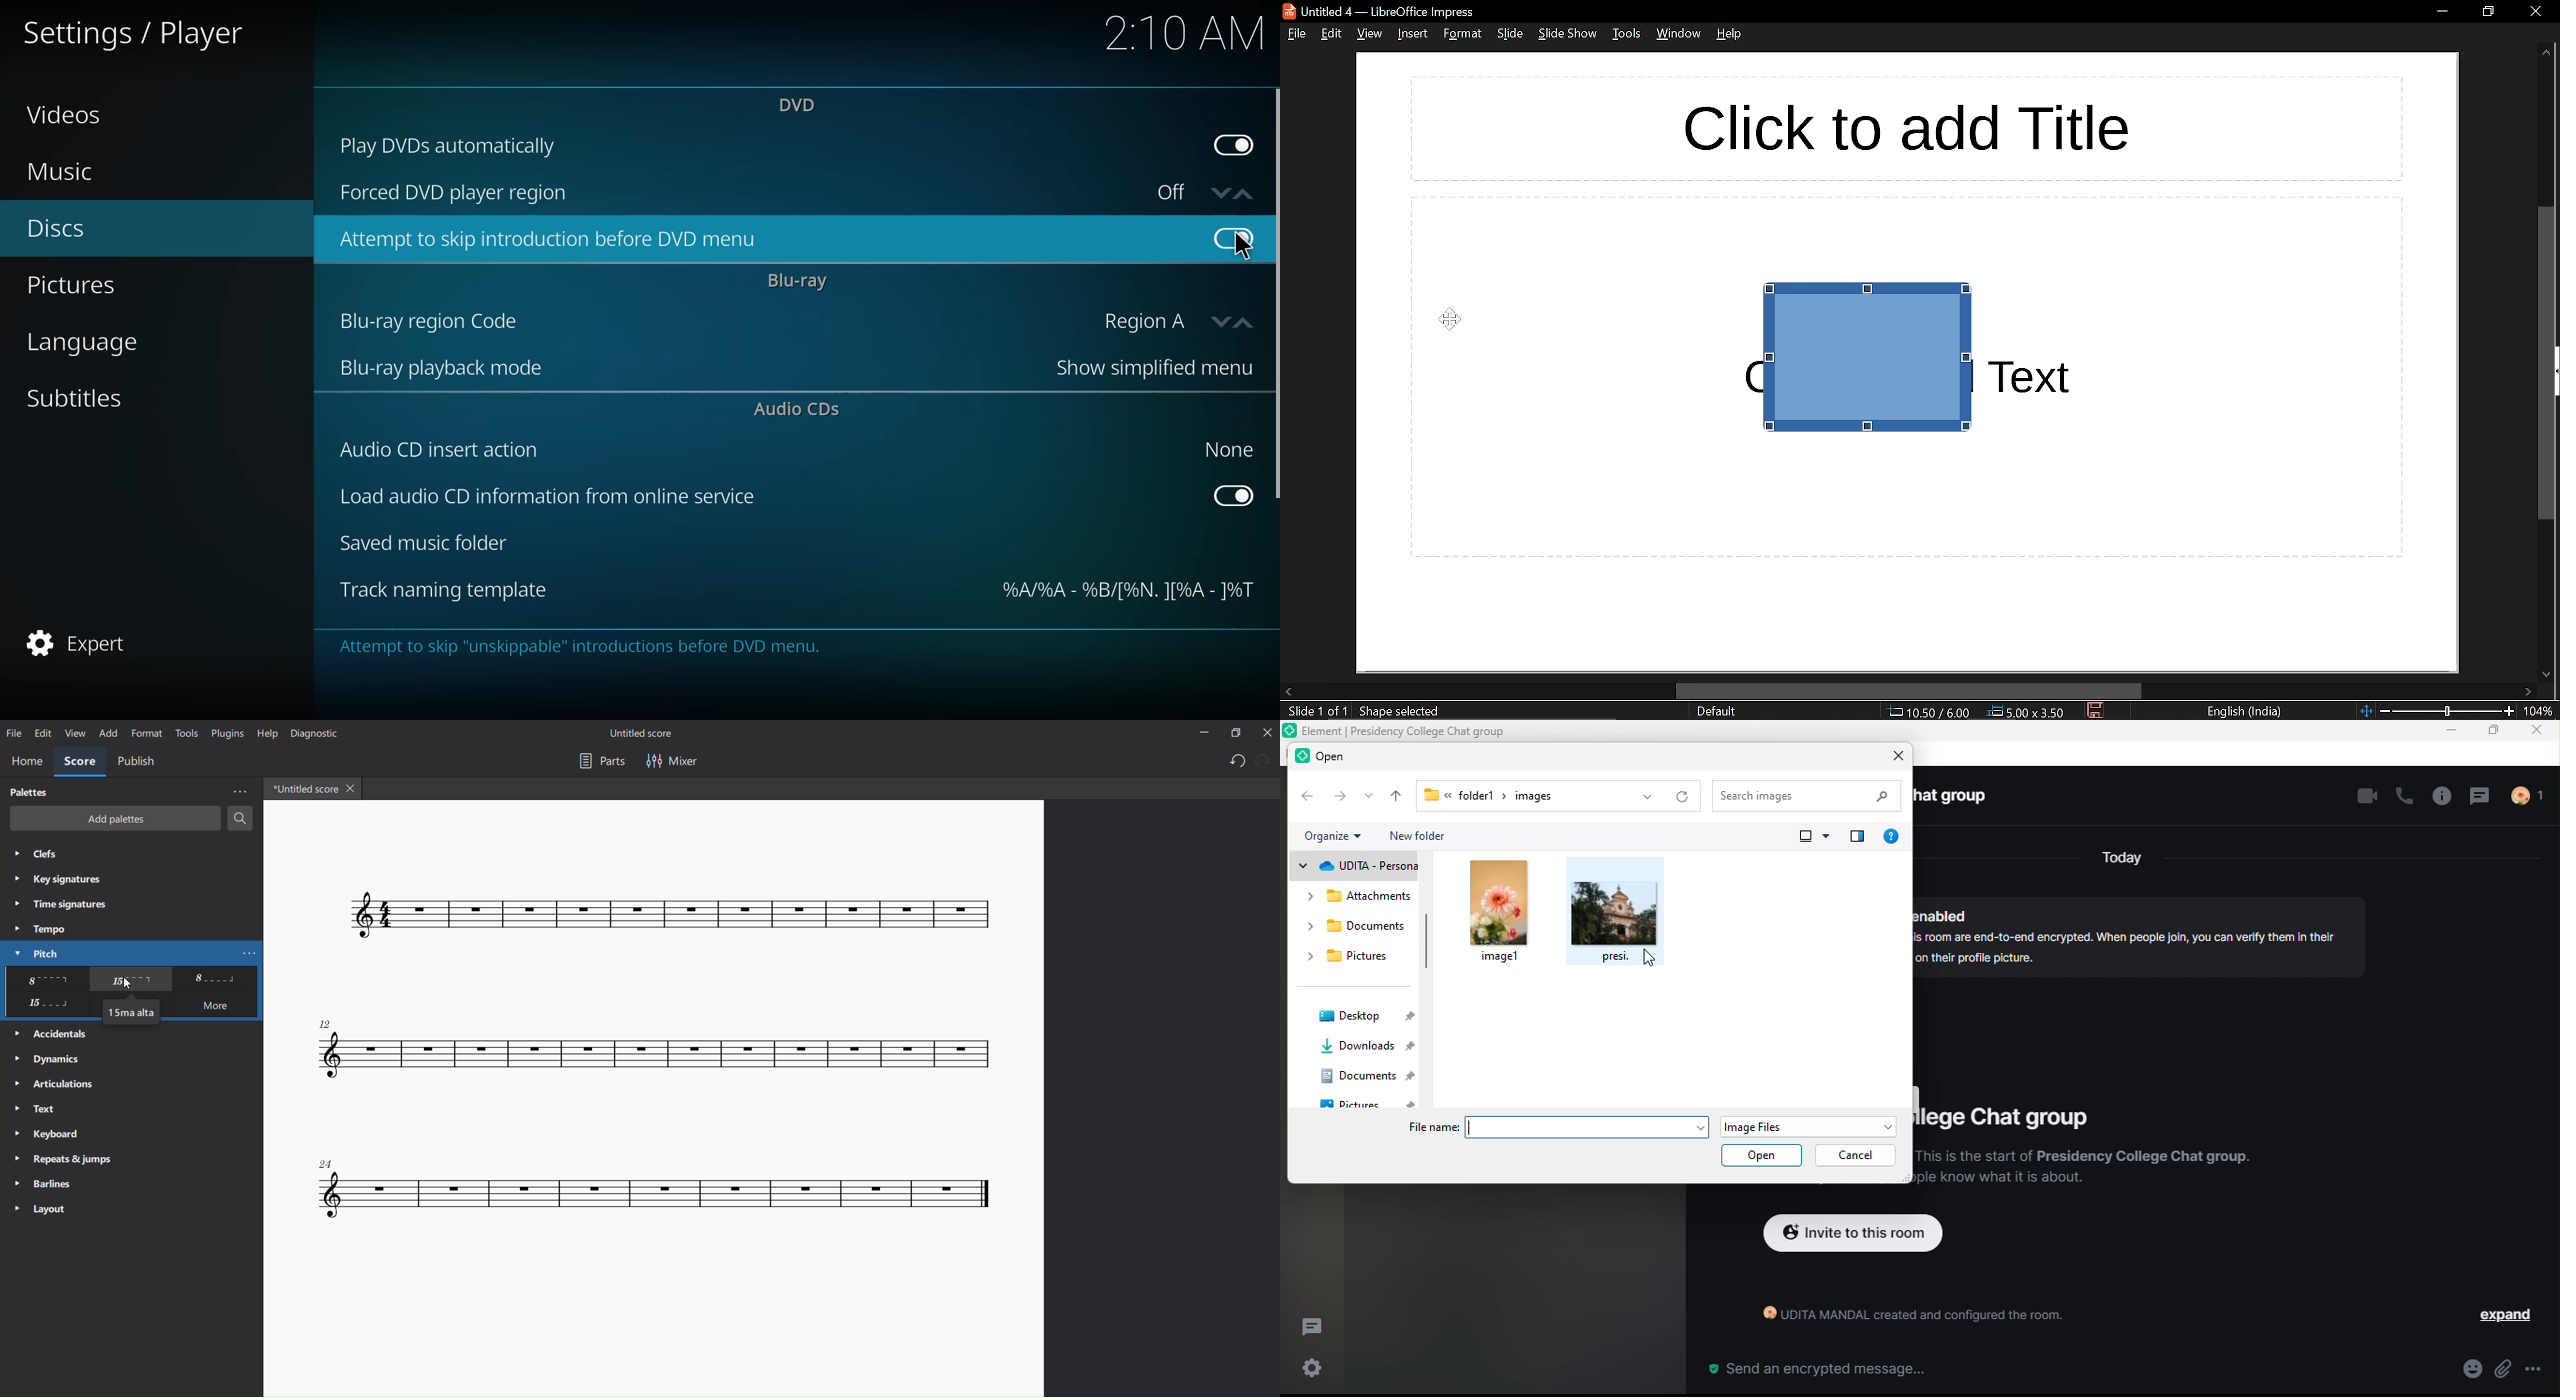 This screenshot has width=2576, height=1400. I want to click on invited to this room, so click(1853, 1235).